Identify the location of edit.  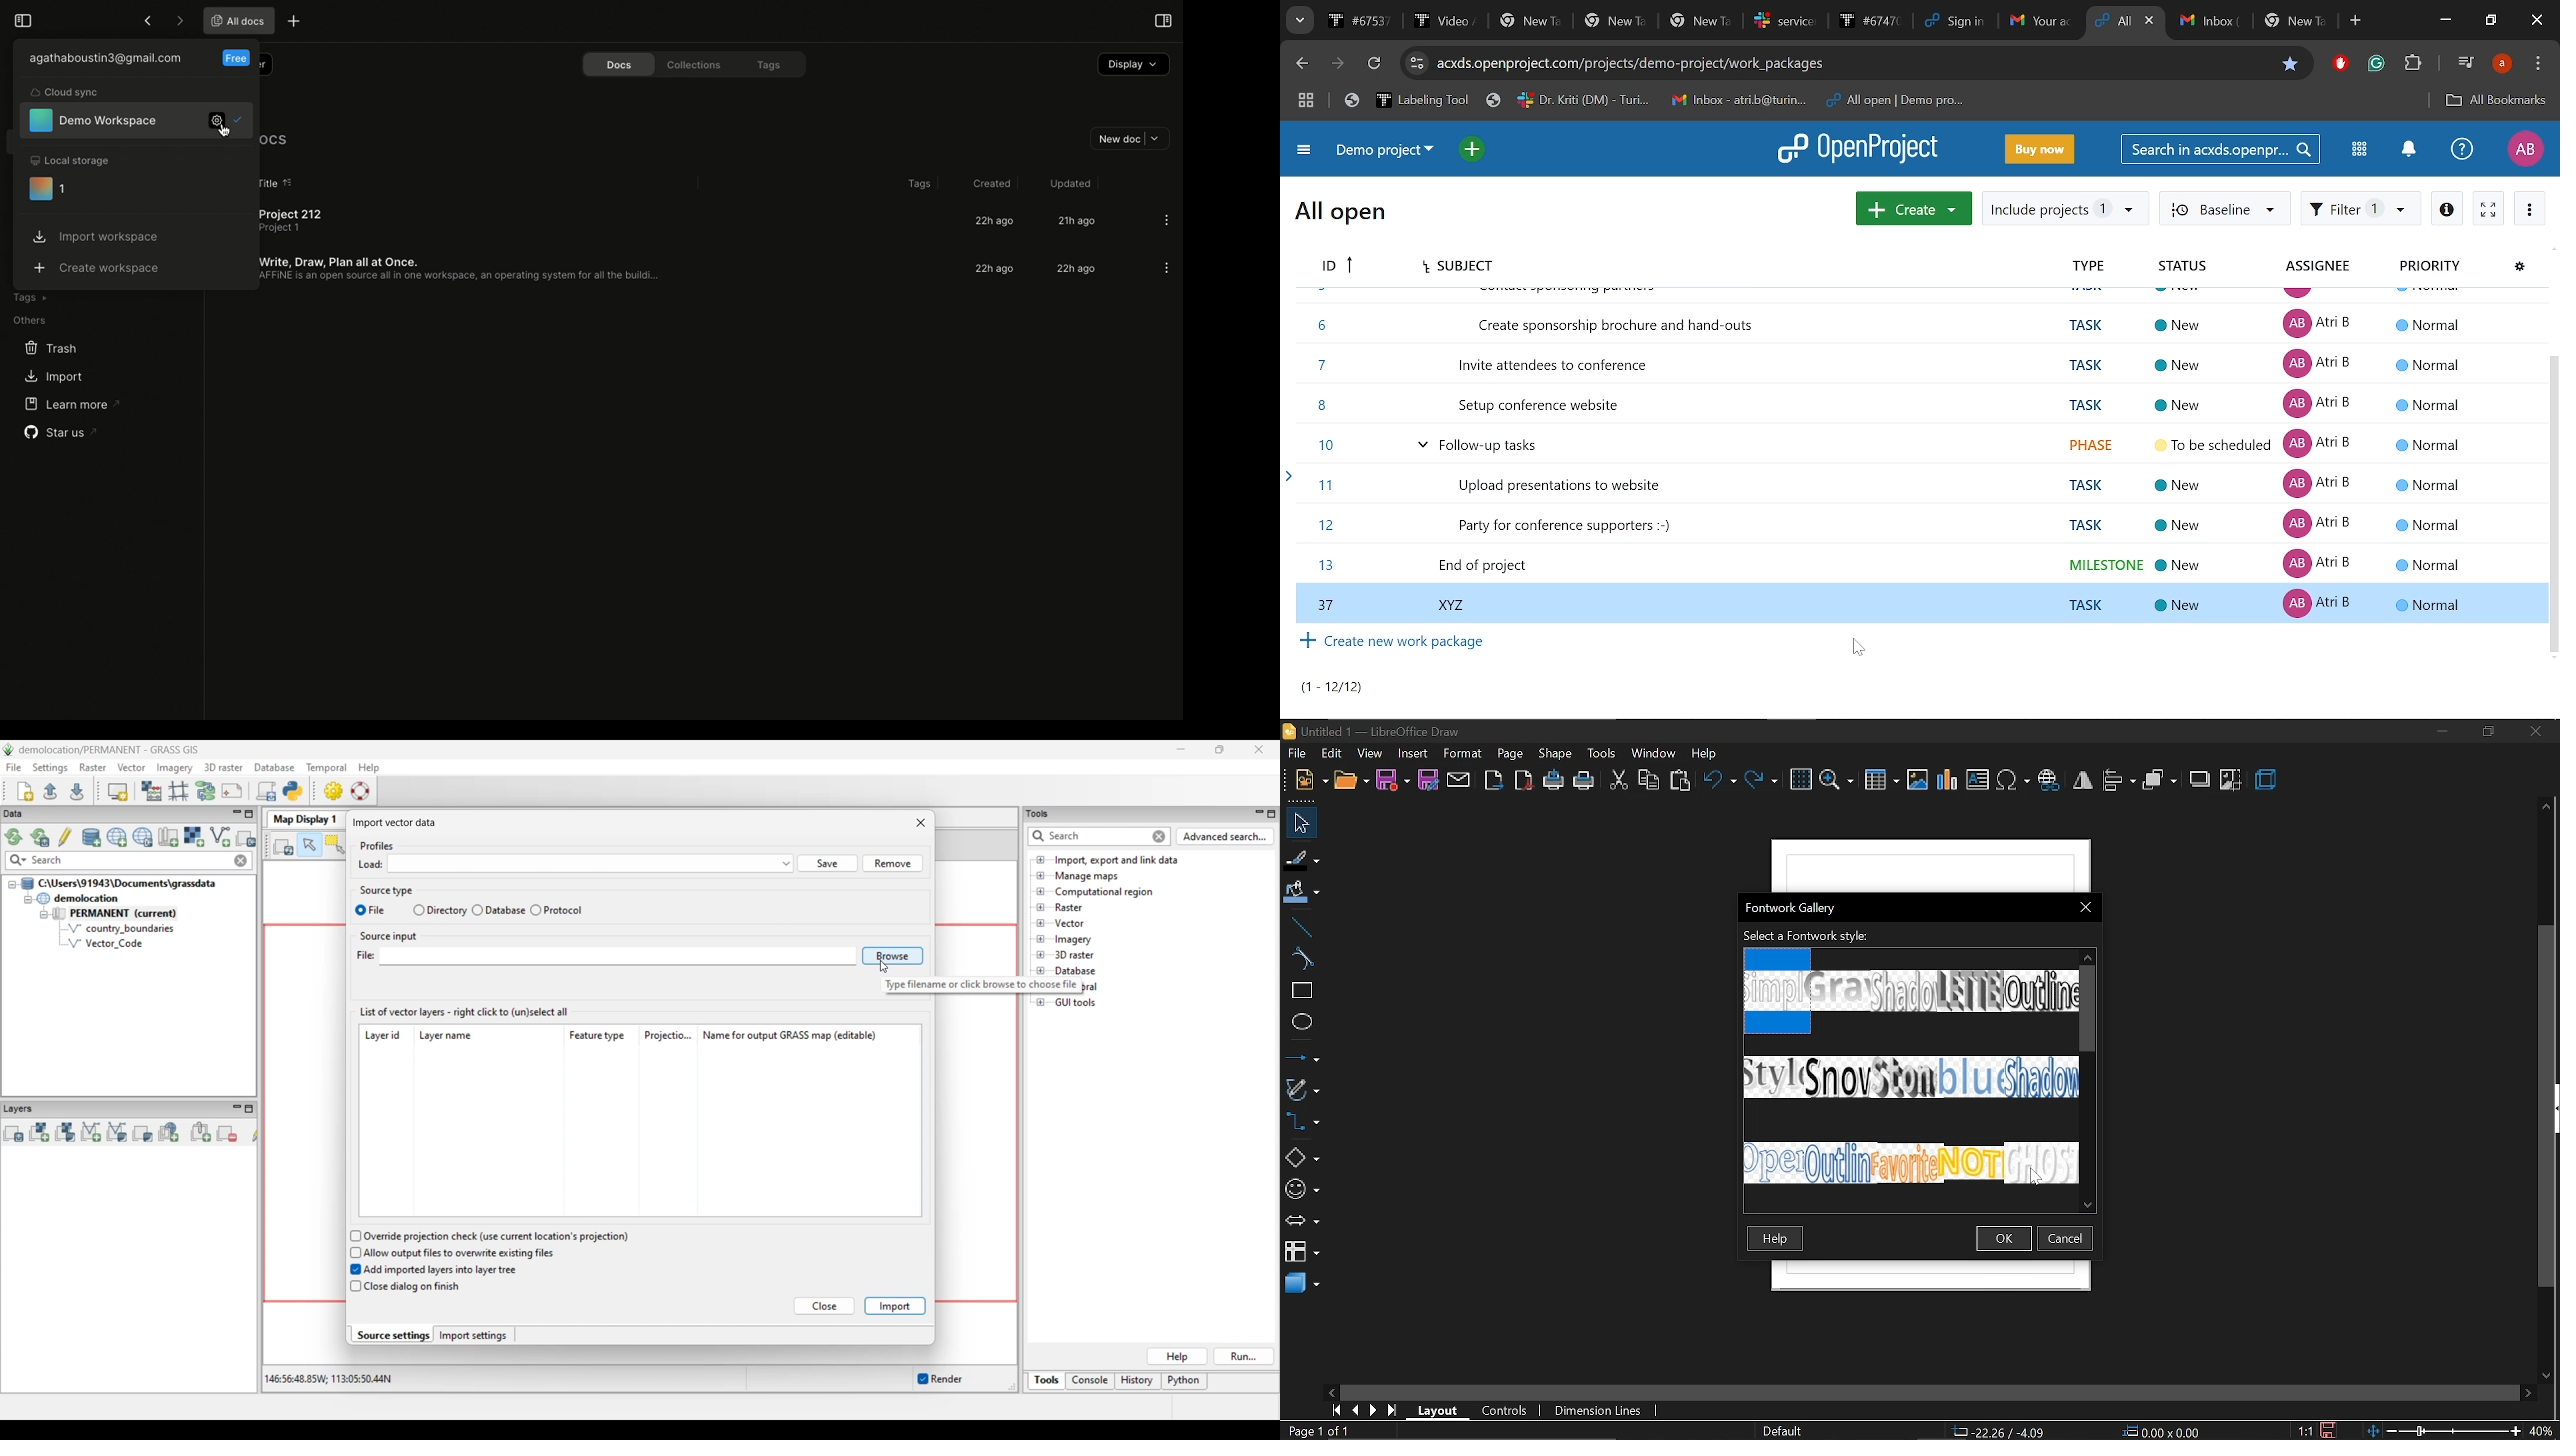
(1333, 754).